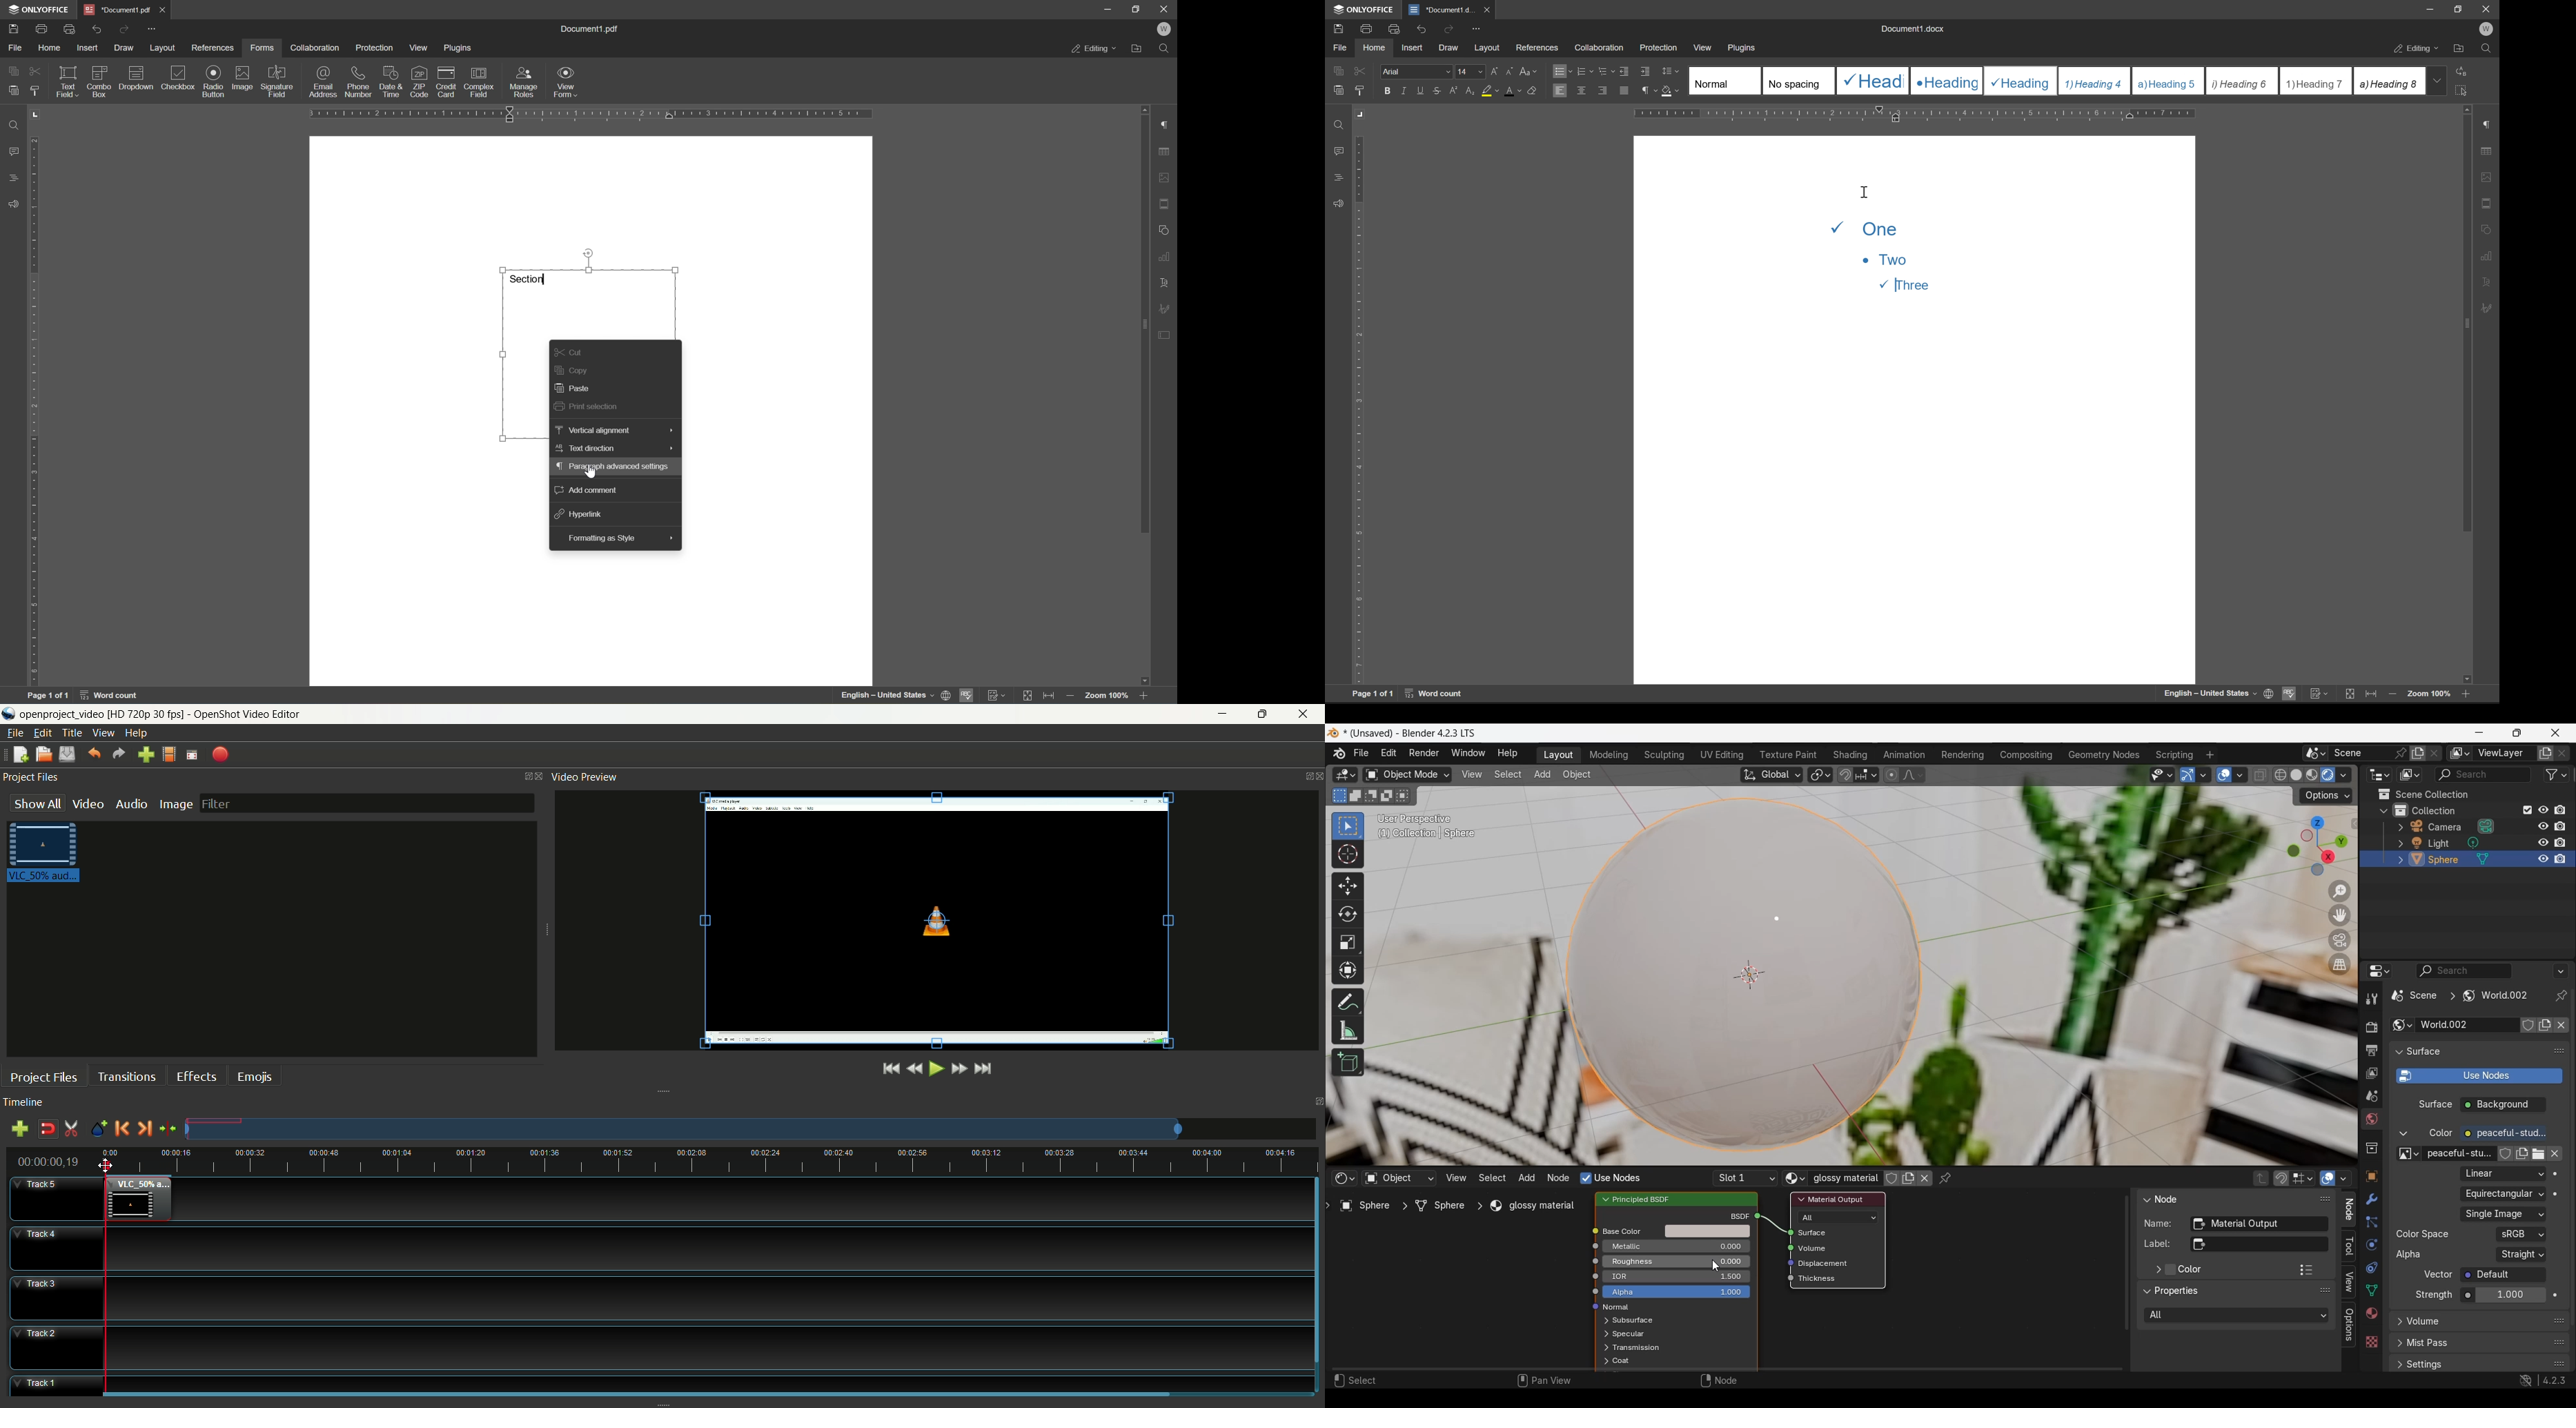 Image resolution: width=2576 pixels, height=1428 pixels. I want to click on zoom out, so click(2392, 695).